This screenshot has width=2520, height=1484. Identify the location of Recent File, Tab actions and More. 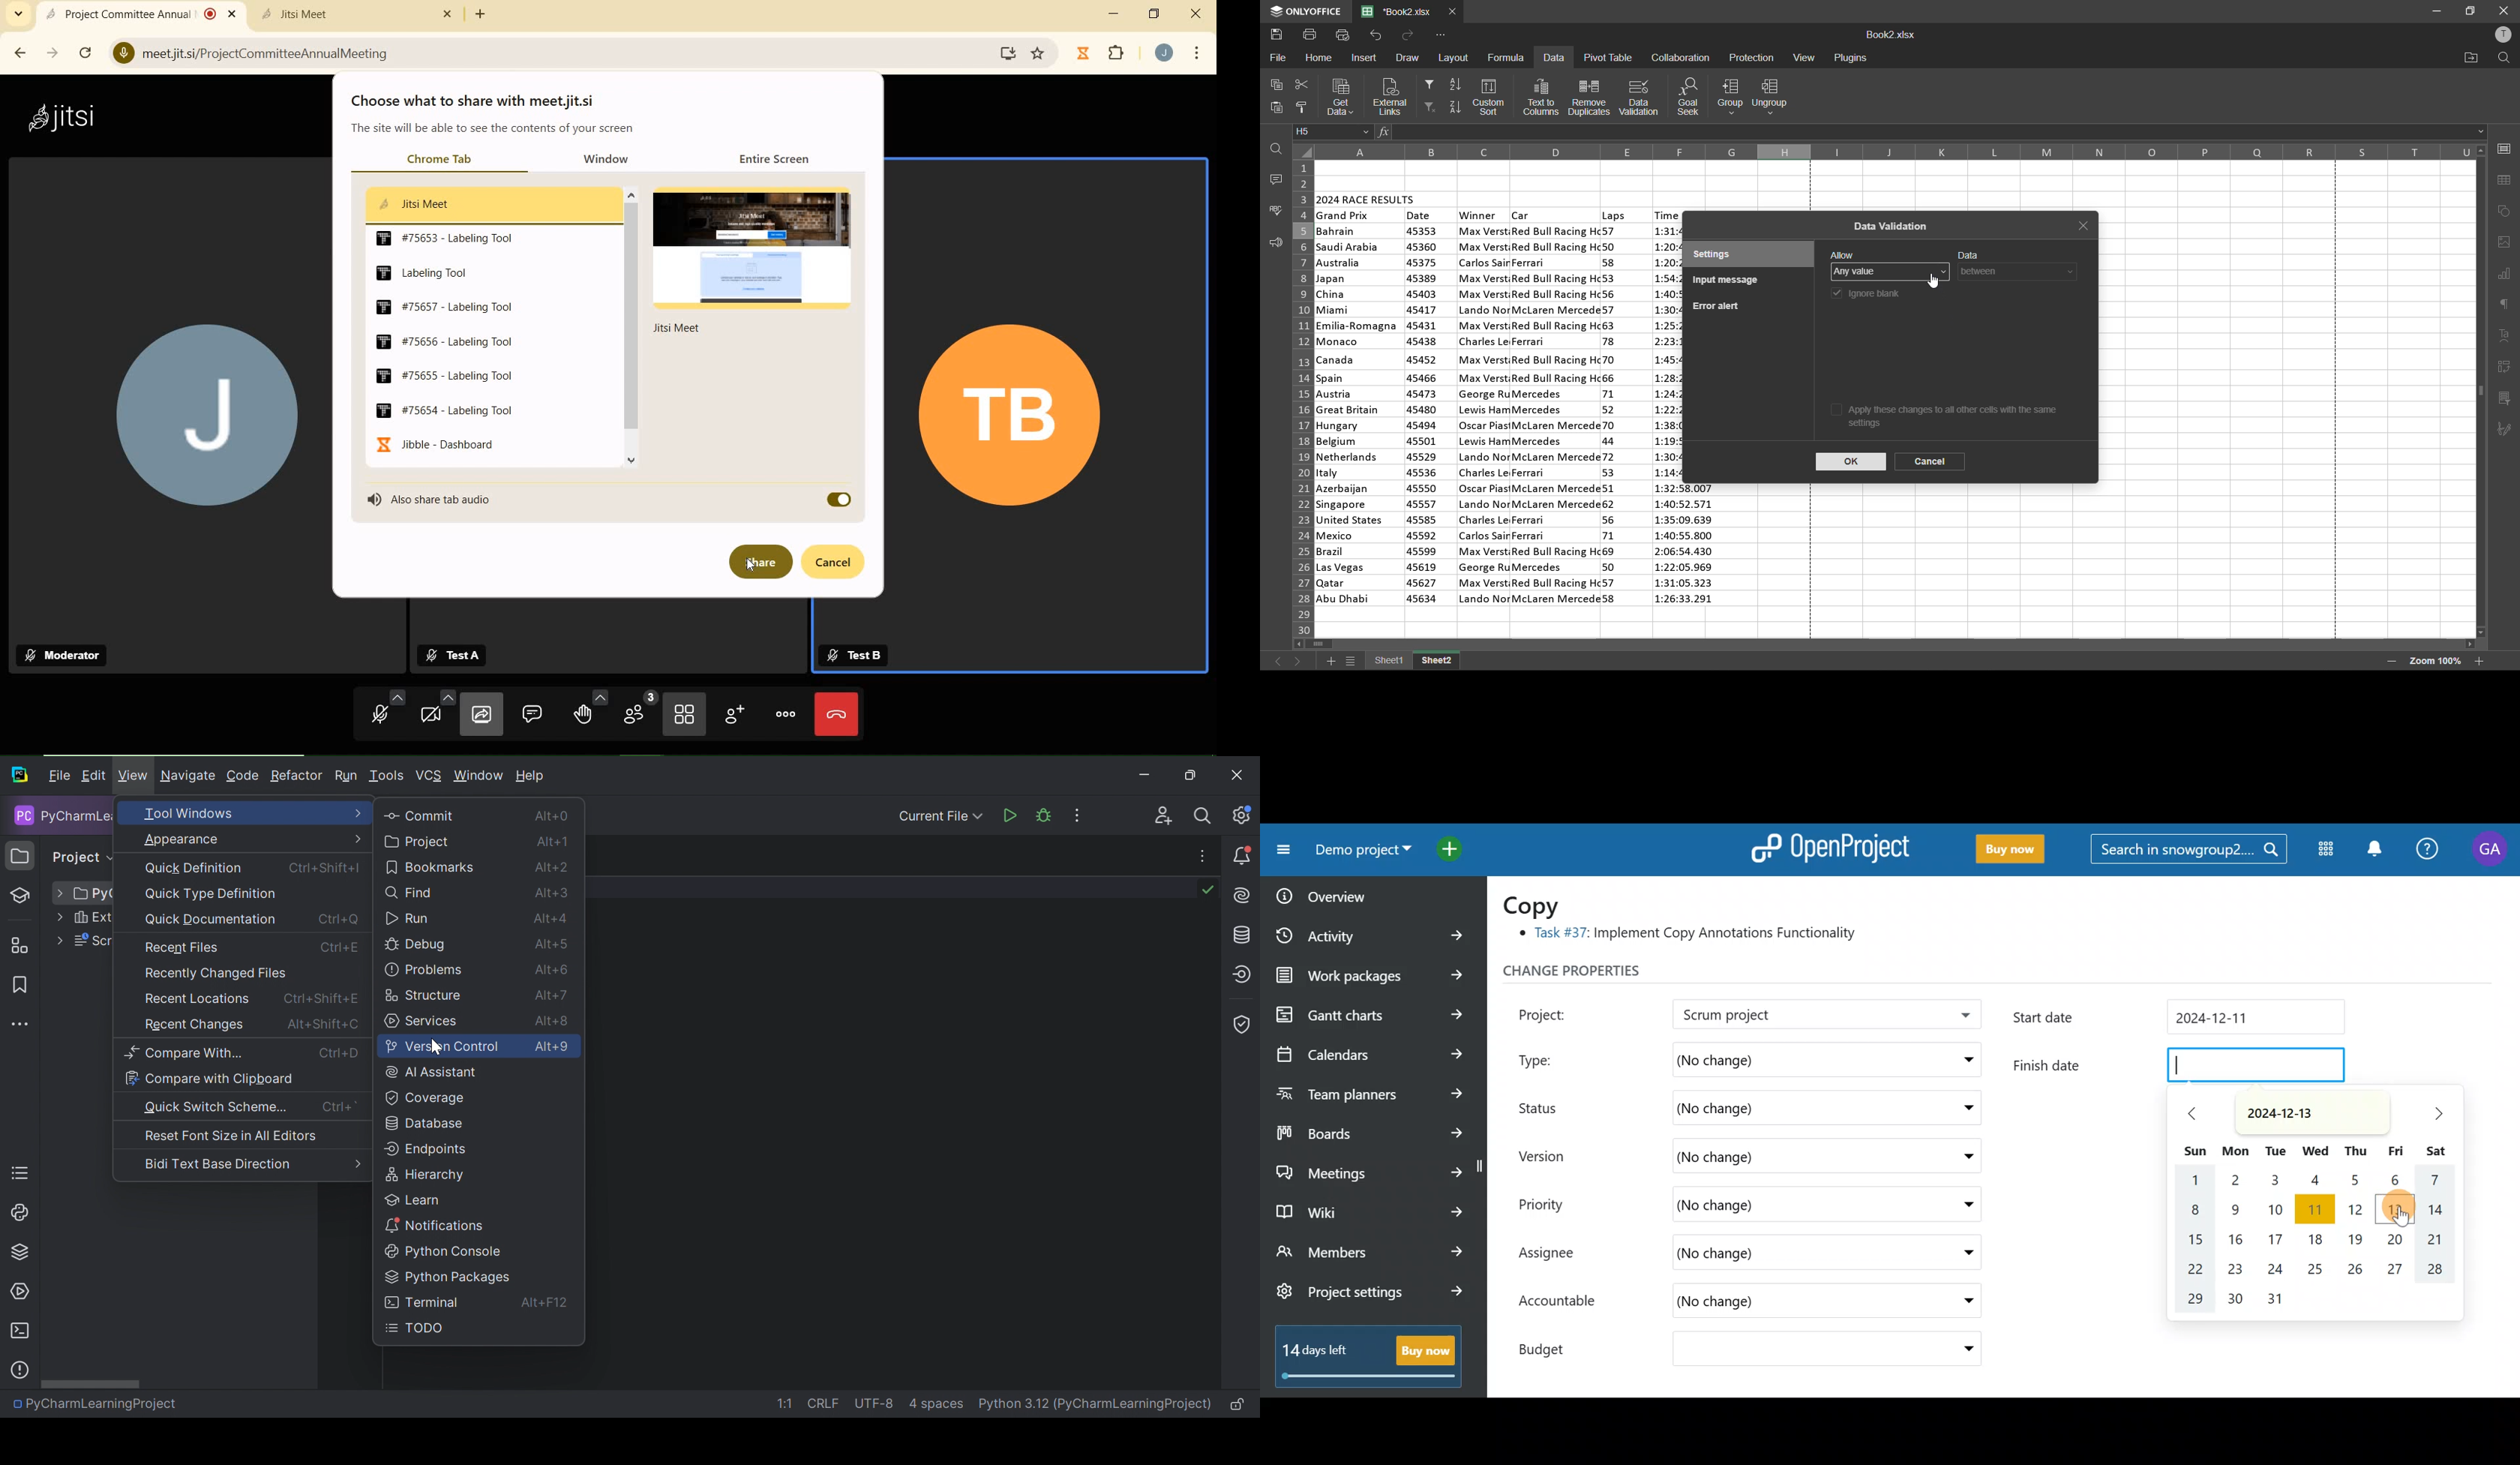
(1203, 854).